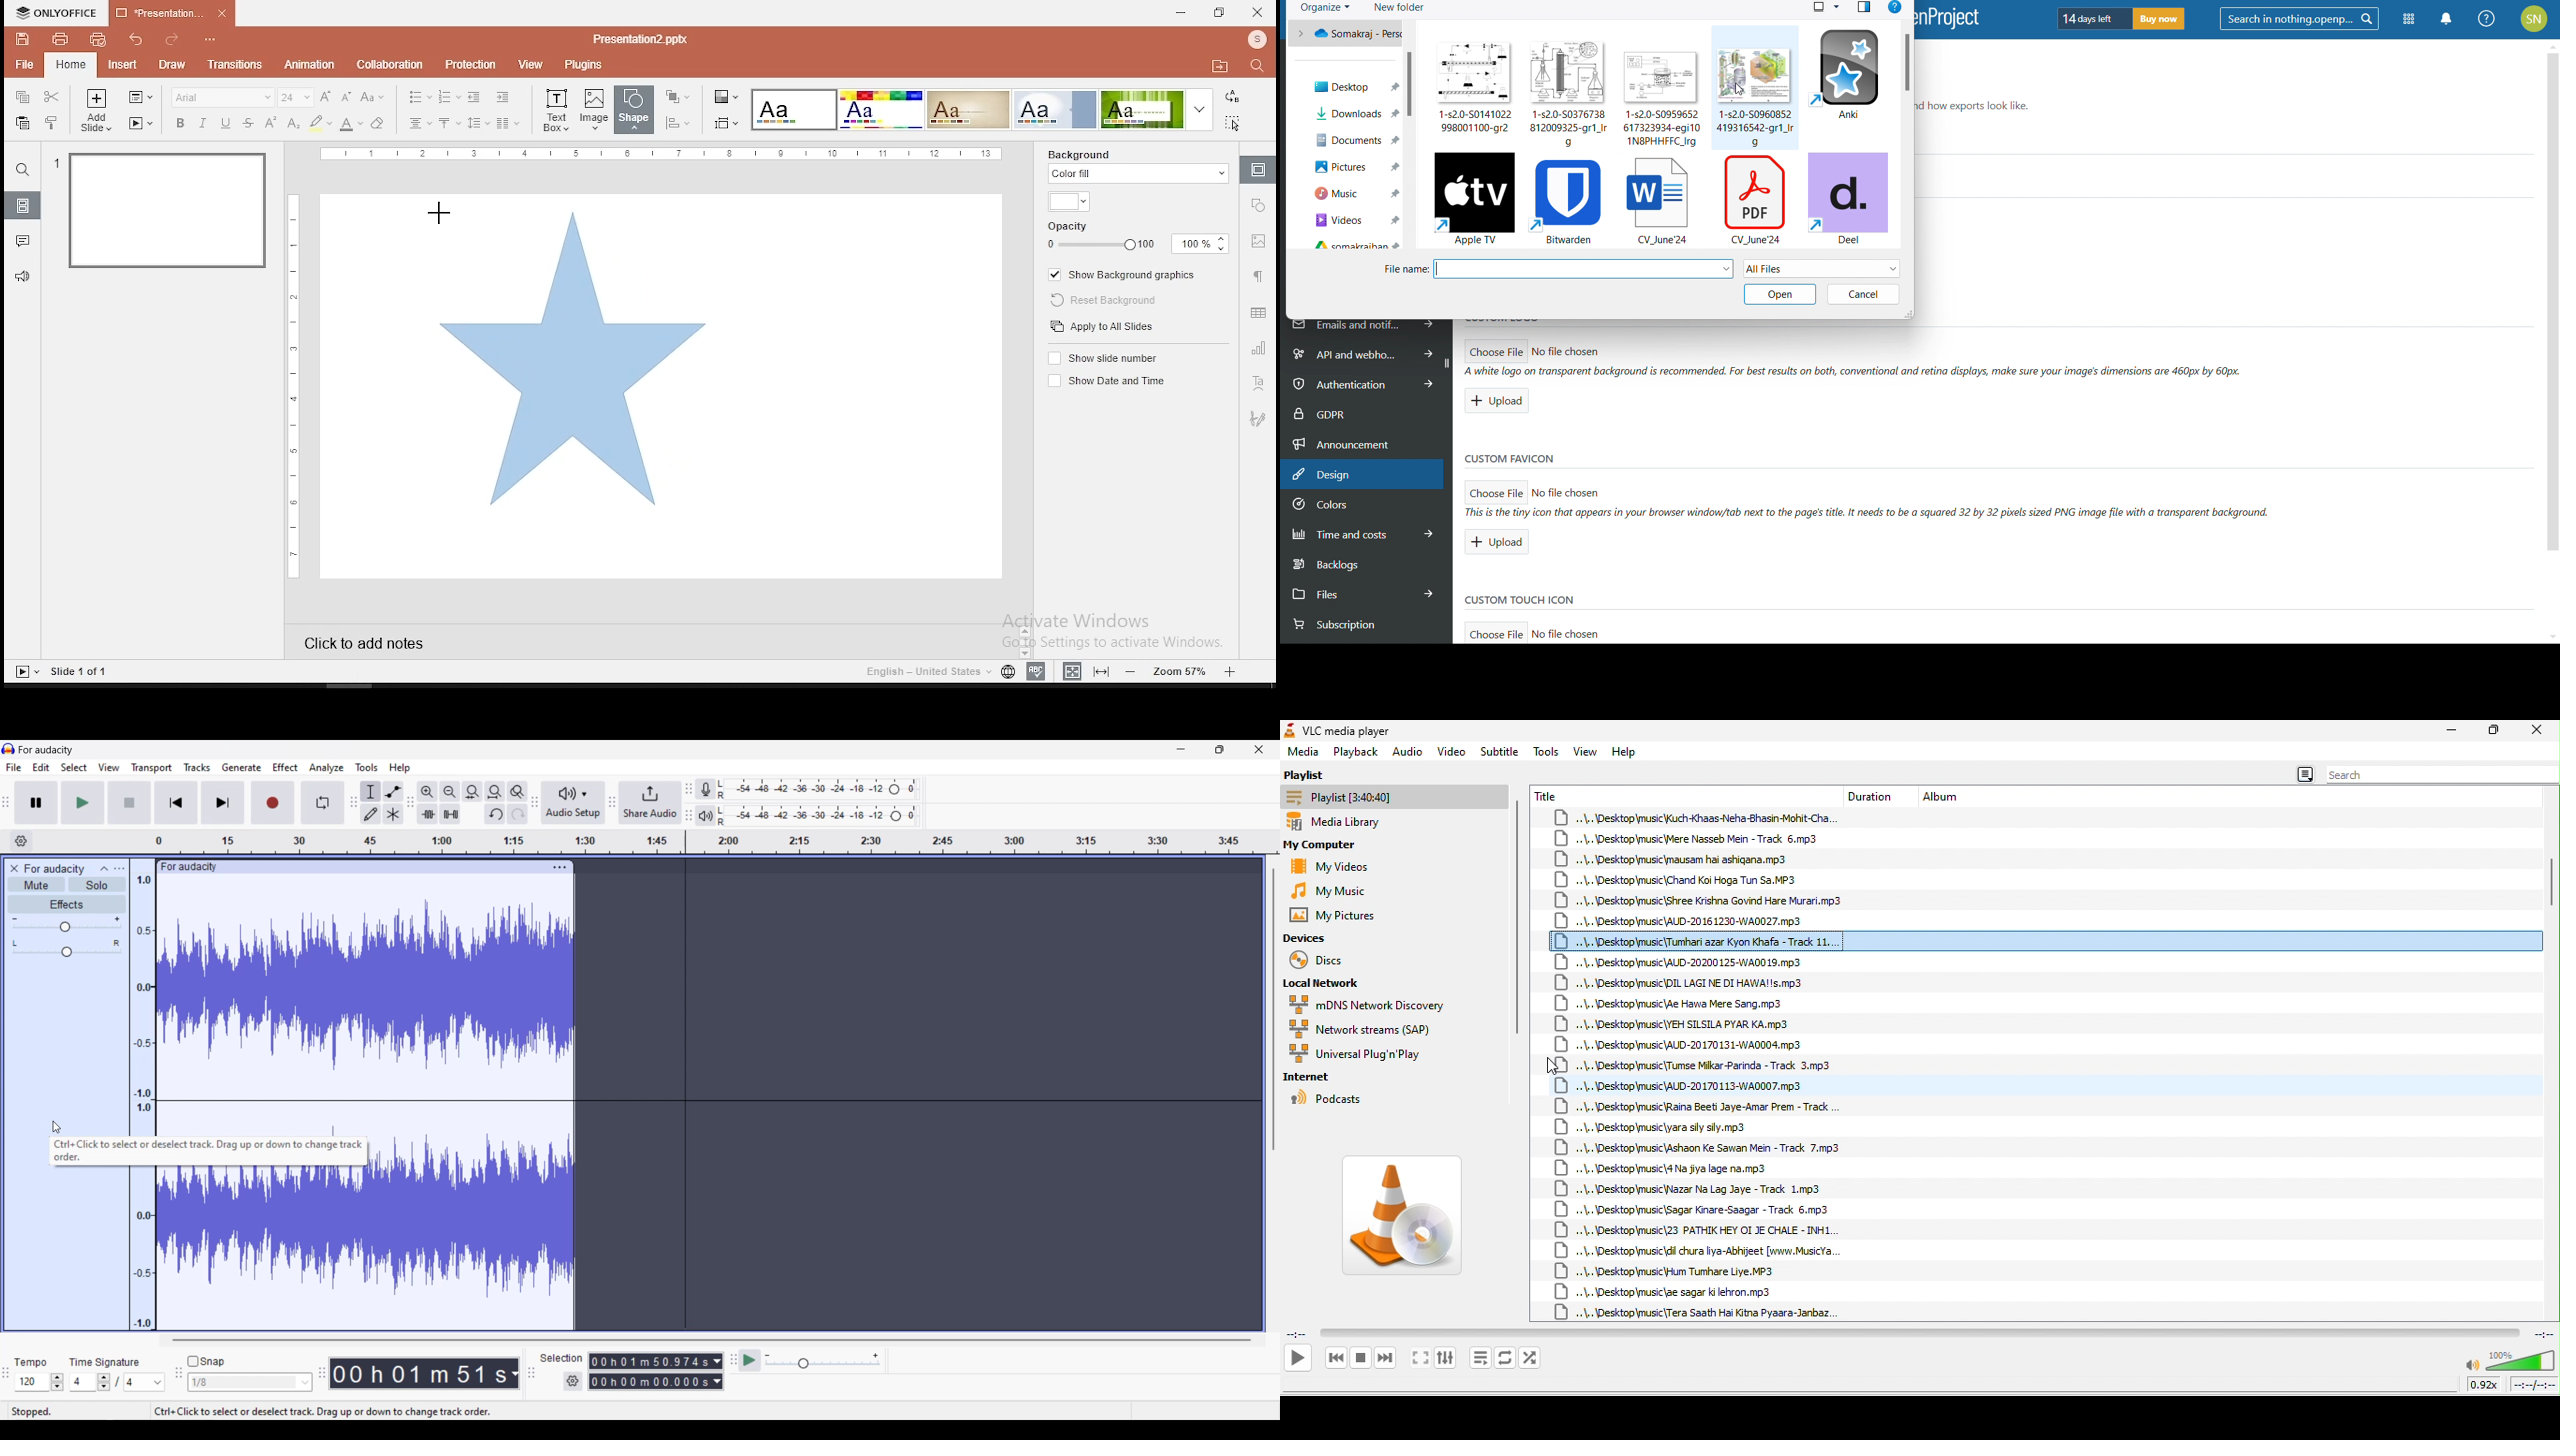  I want to click on Software logo, so click(9, 749).